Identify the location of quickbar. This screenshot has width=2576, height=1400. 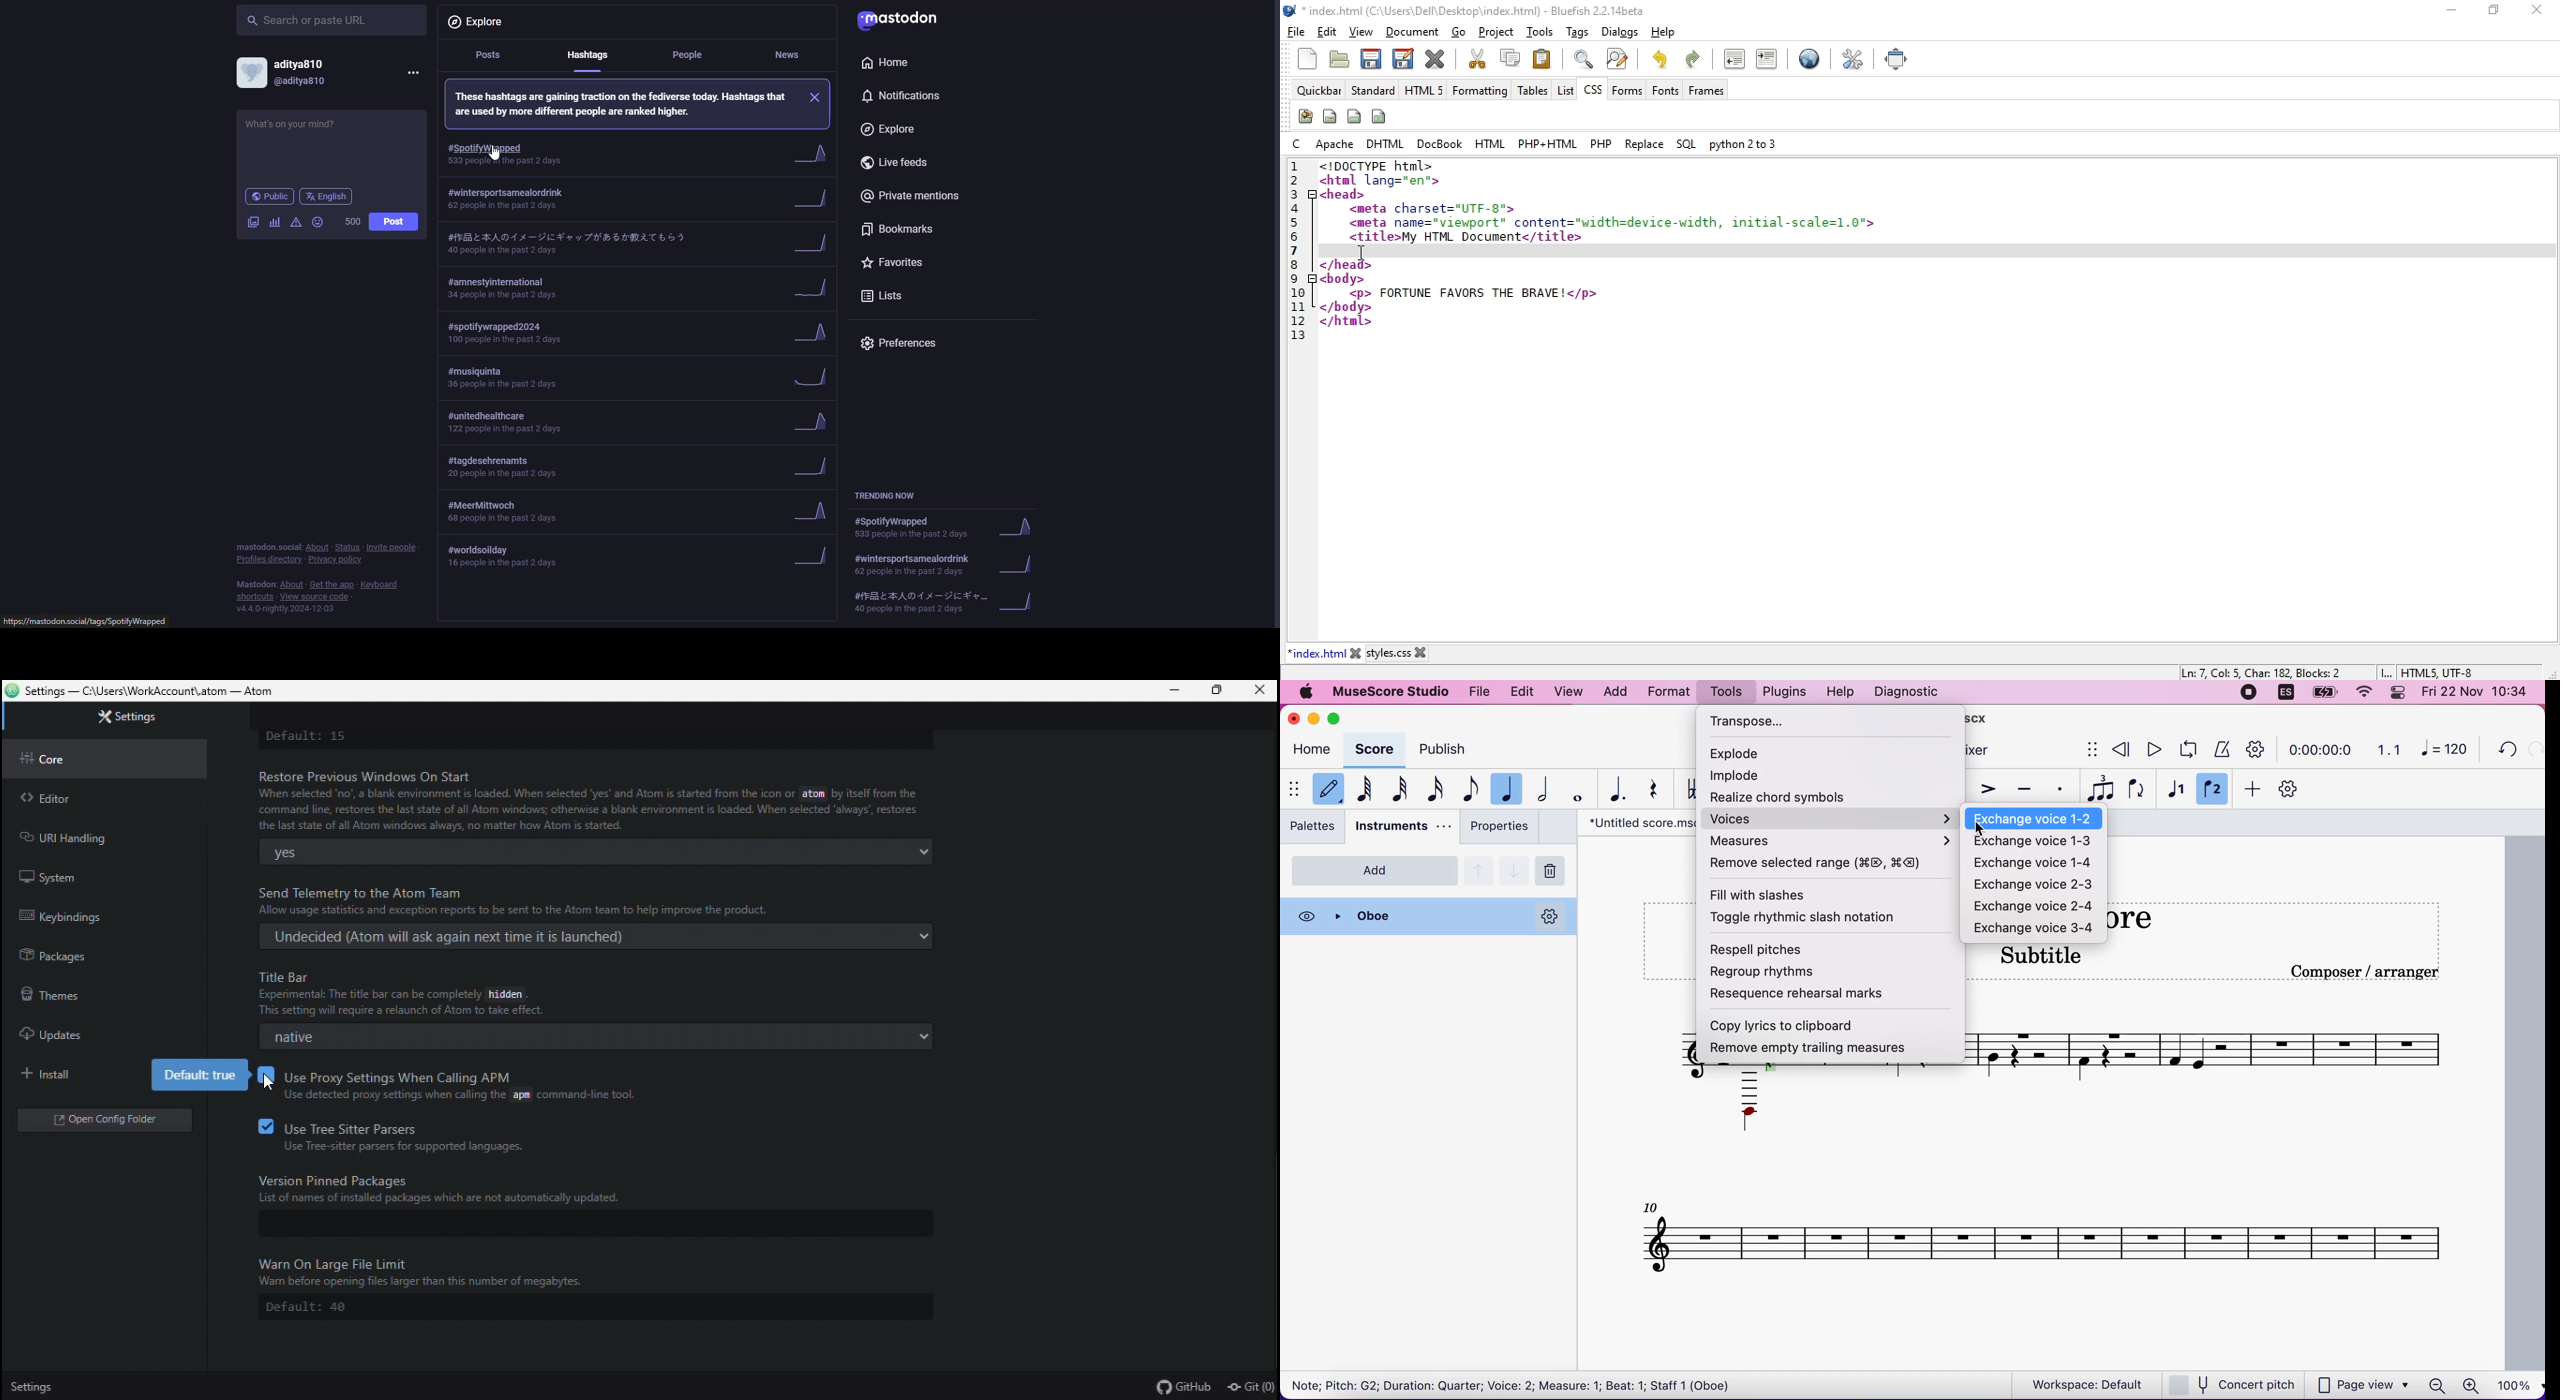
(1321, 91).